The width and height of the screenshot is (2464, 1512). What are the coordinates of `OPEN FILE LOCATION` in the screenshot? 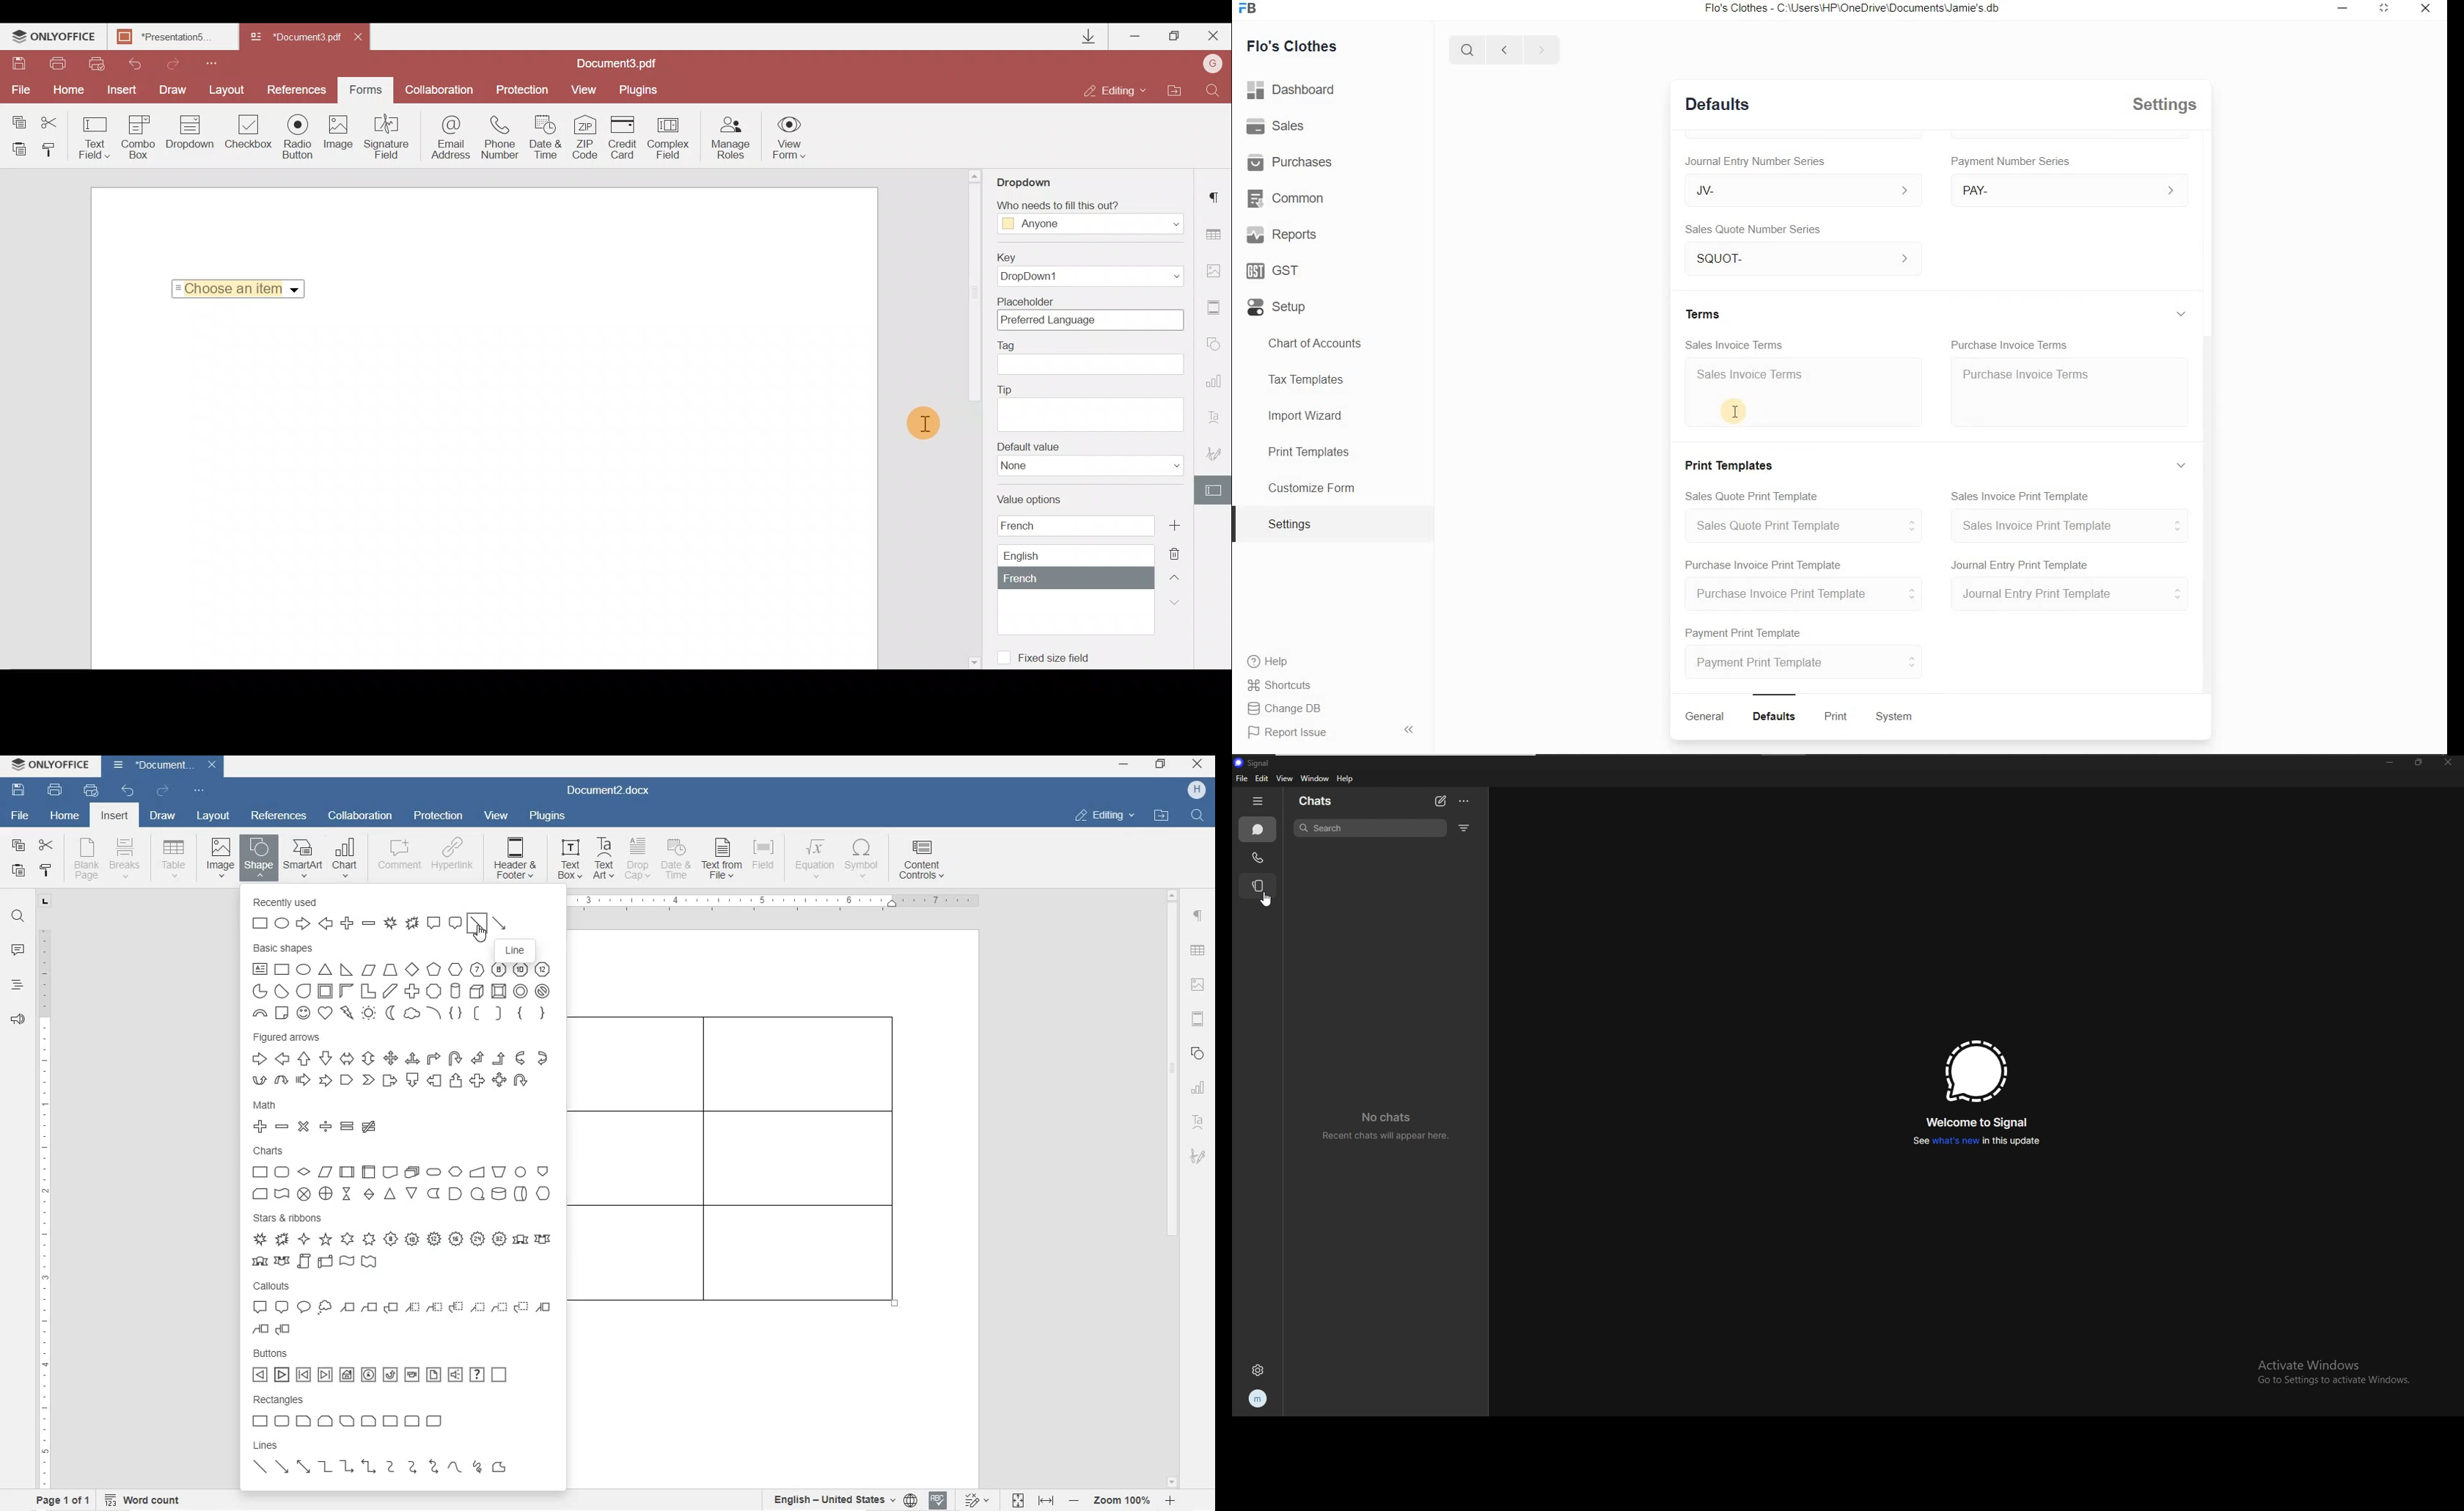 It's located at (1163, 816).